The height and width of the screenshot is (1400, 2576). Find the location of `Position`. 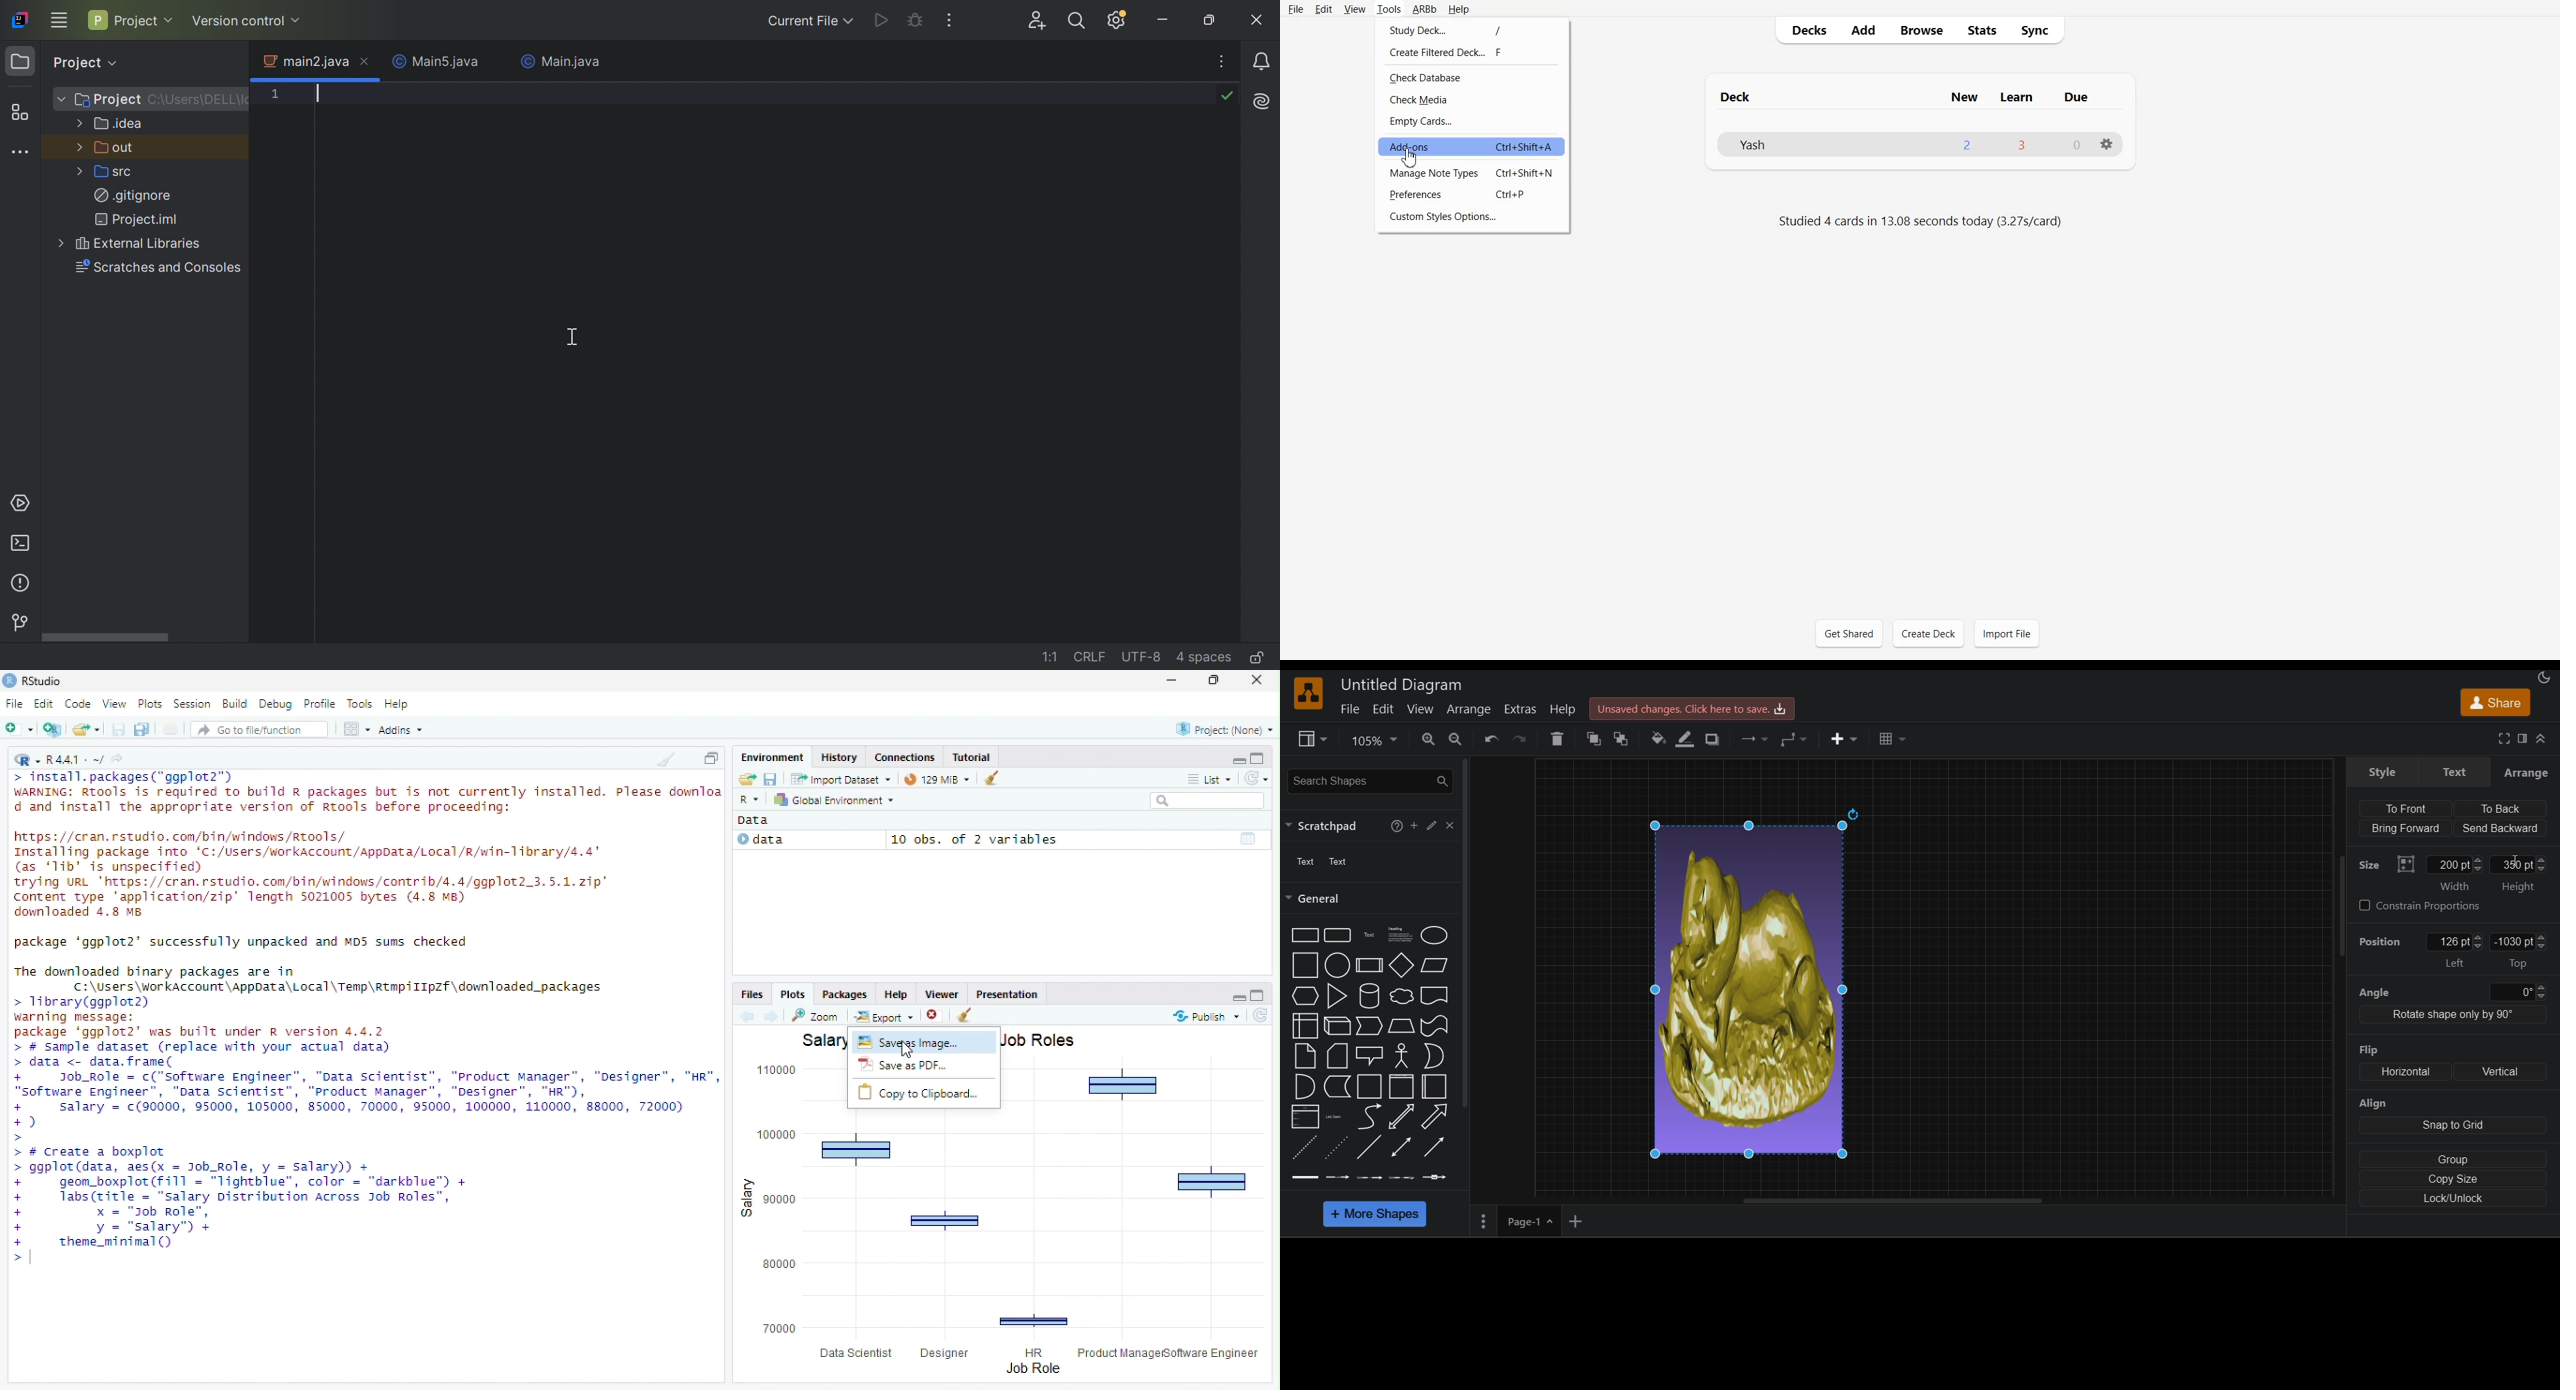

Position is located at coordinates (2381, 940).